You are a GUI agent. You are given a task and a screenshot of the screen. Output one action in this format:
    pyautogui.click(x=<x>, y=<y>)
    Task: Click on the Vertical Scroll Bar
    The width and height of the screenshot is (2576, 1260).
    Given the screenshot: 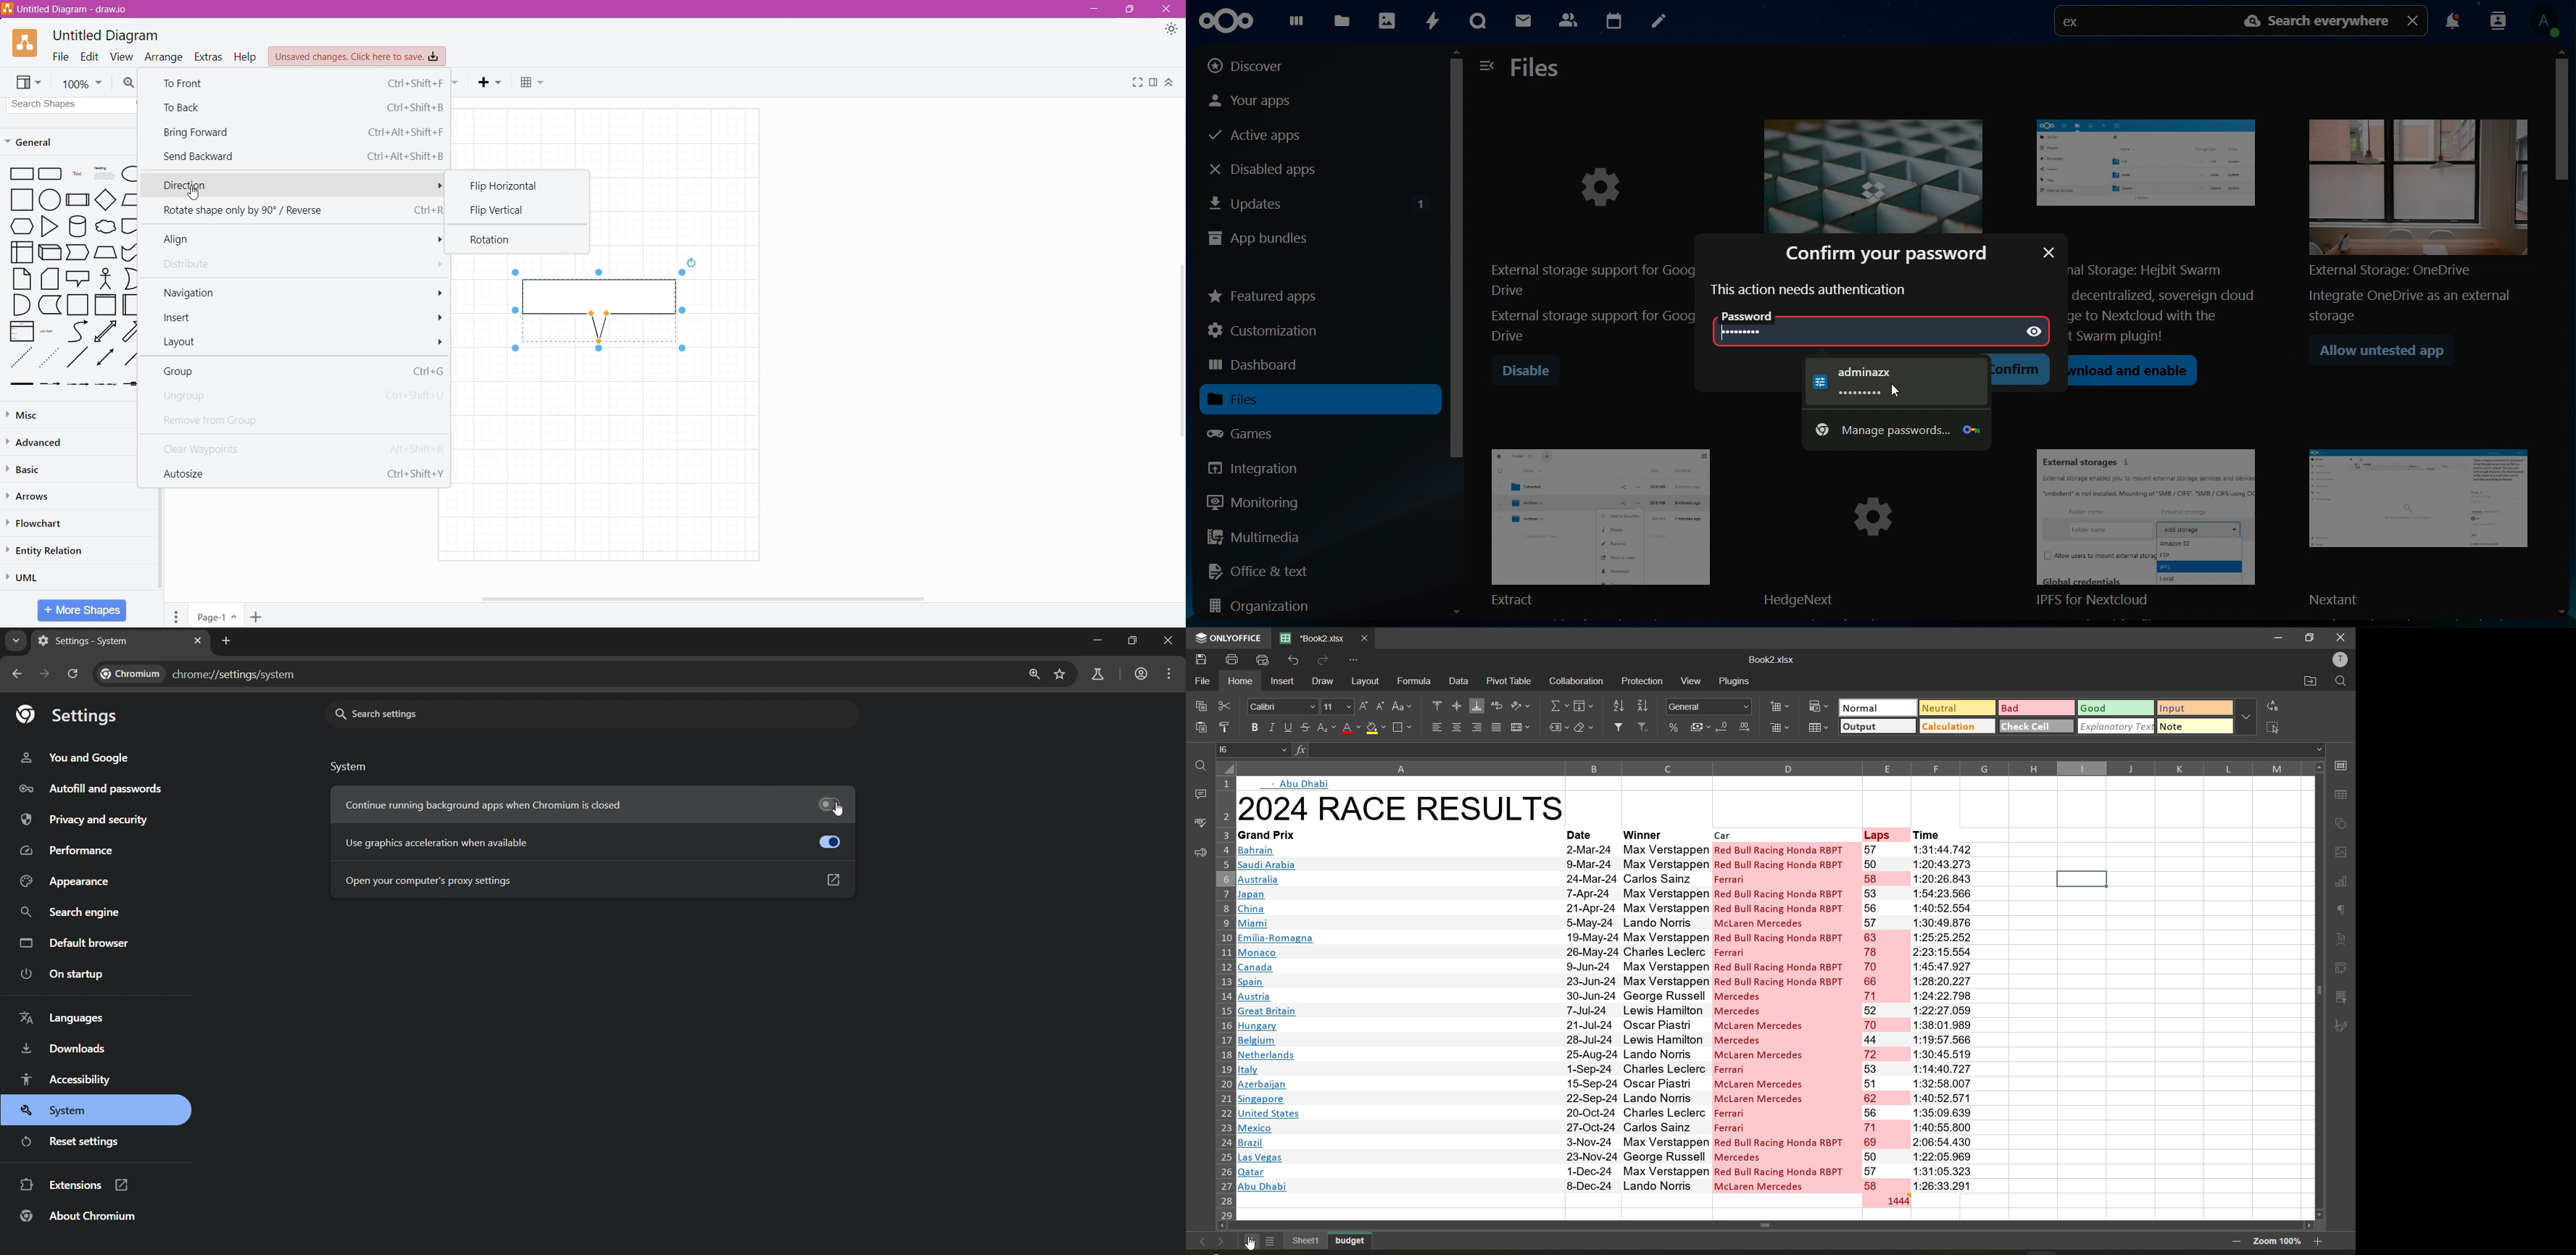 What is the action you would take?
    pyautogui.click(x=1178, y=354)
    